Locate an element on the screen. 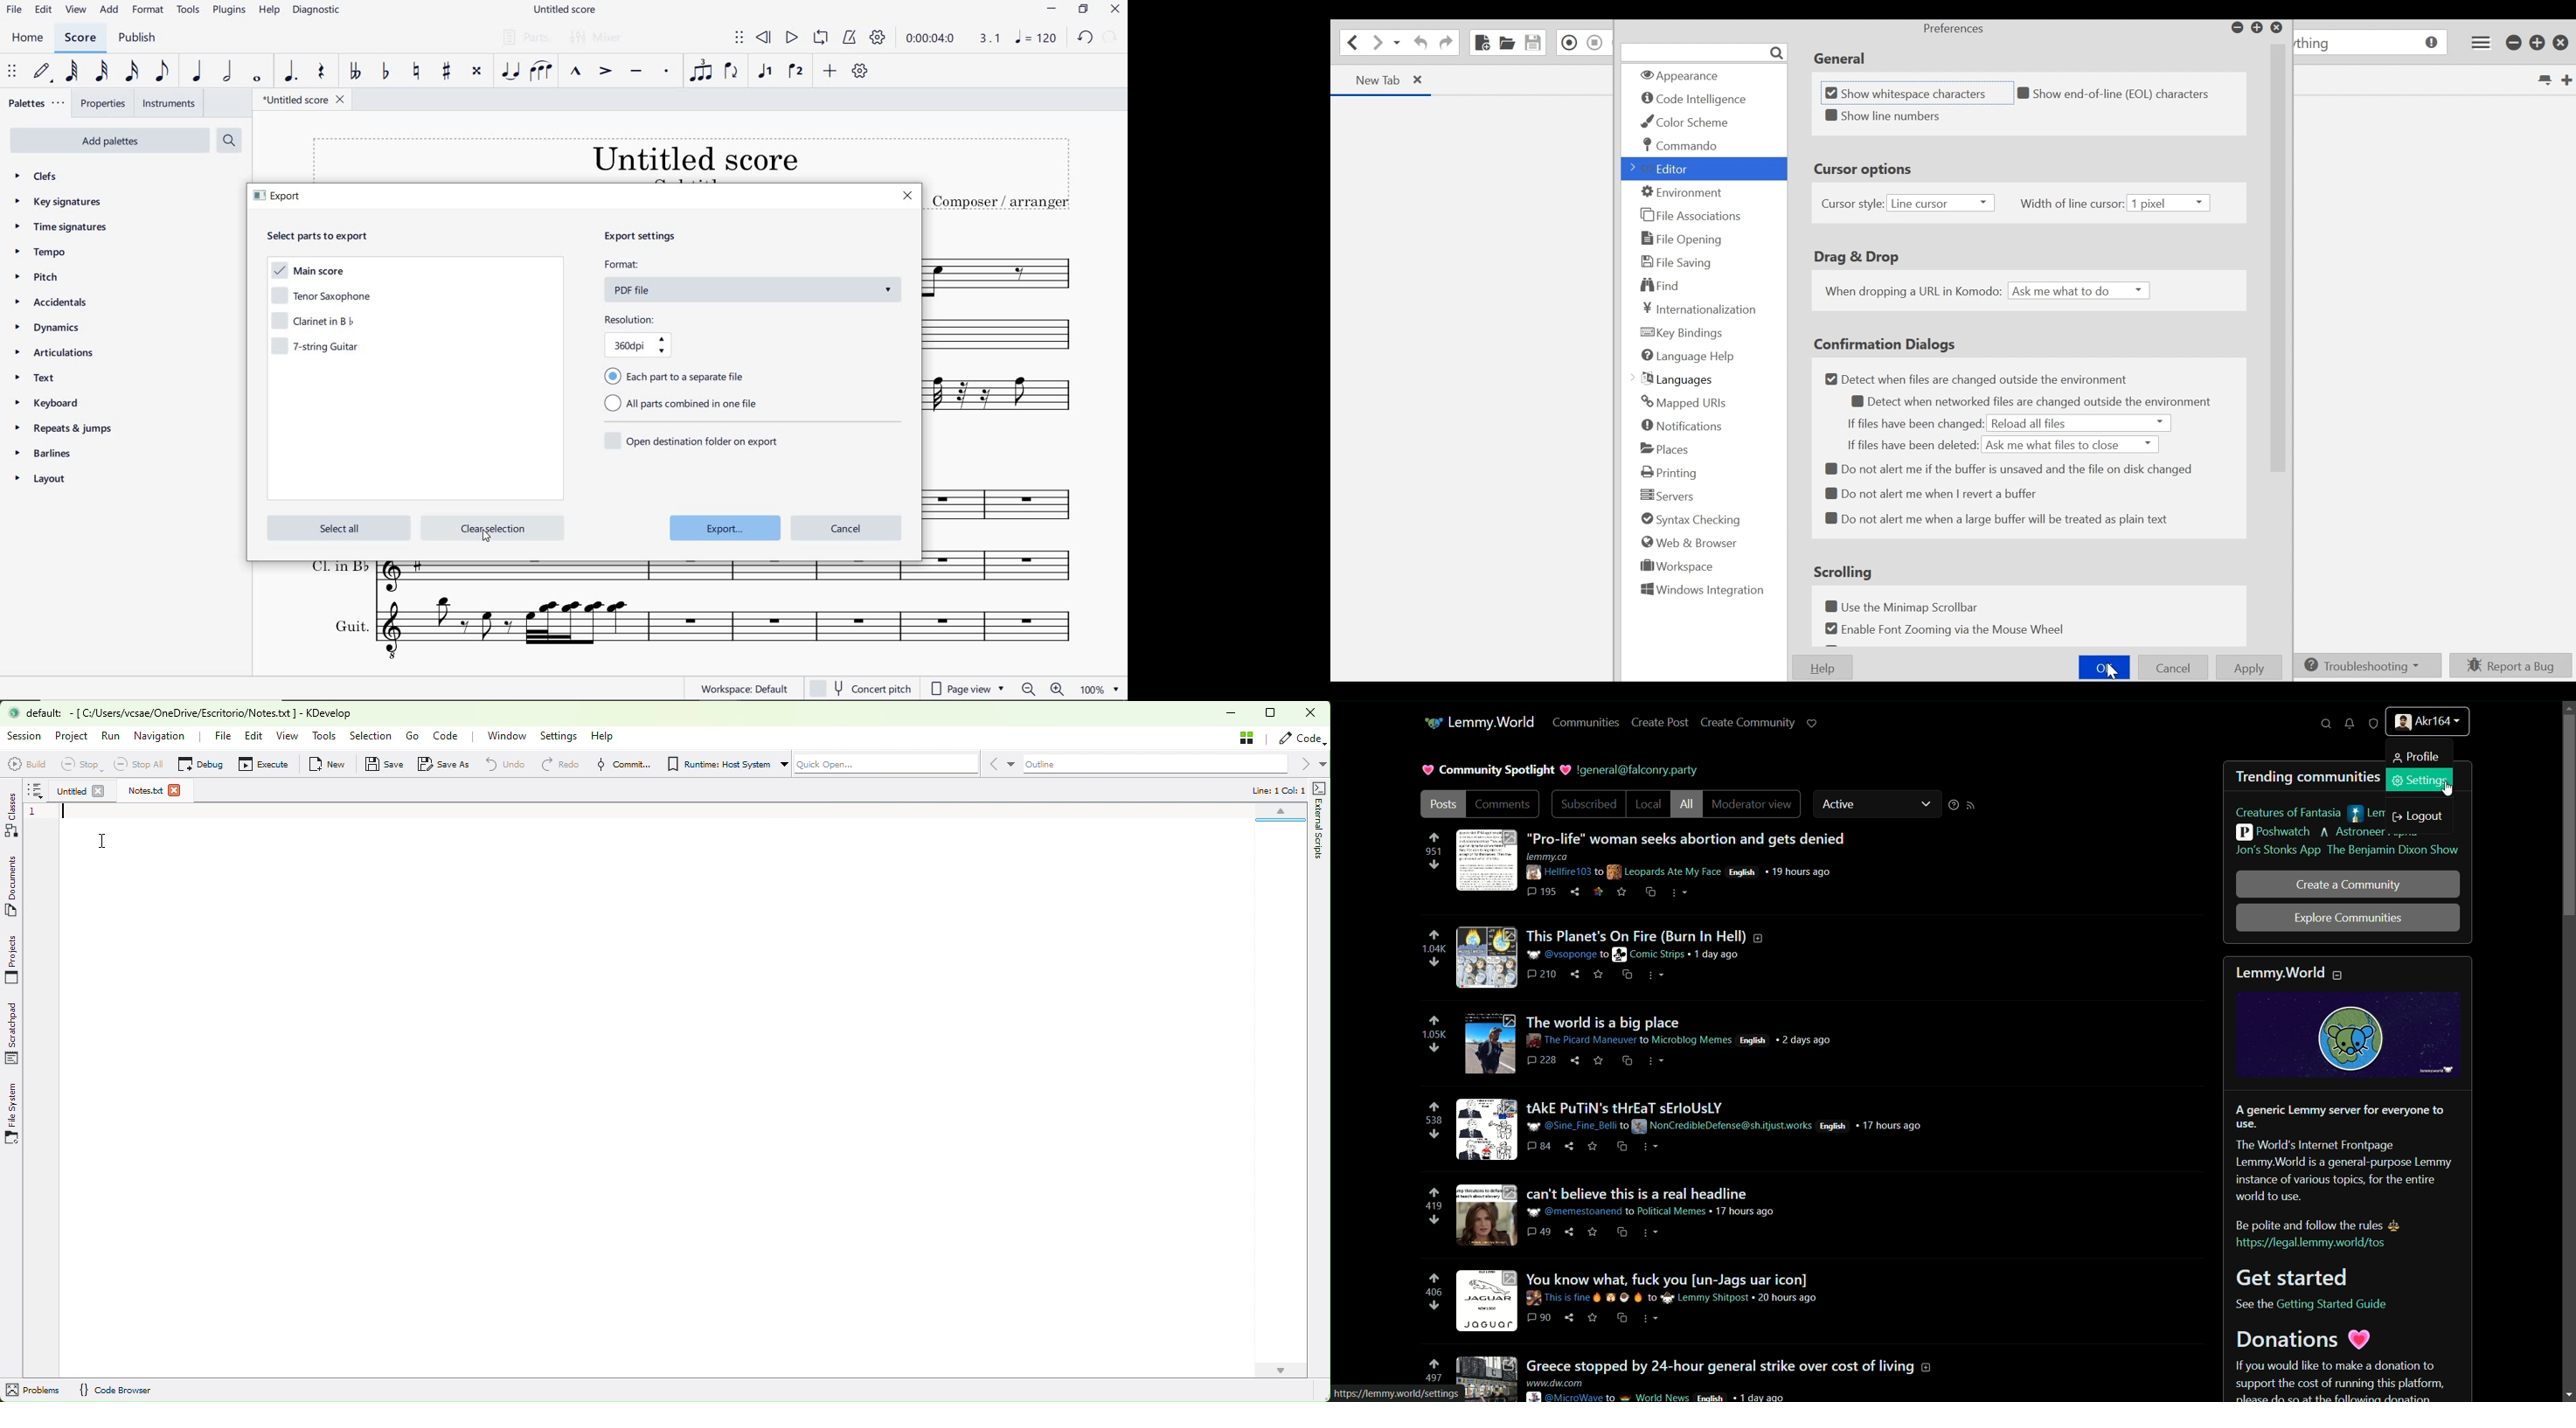  export is located at coordinates (281, 198).